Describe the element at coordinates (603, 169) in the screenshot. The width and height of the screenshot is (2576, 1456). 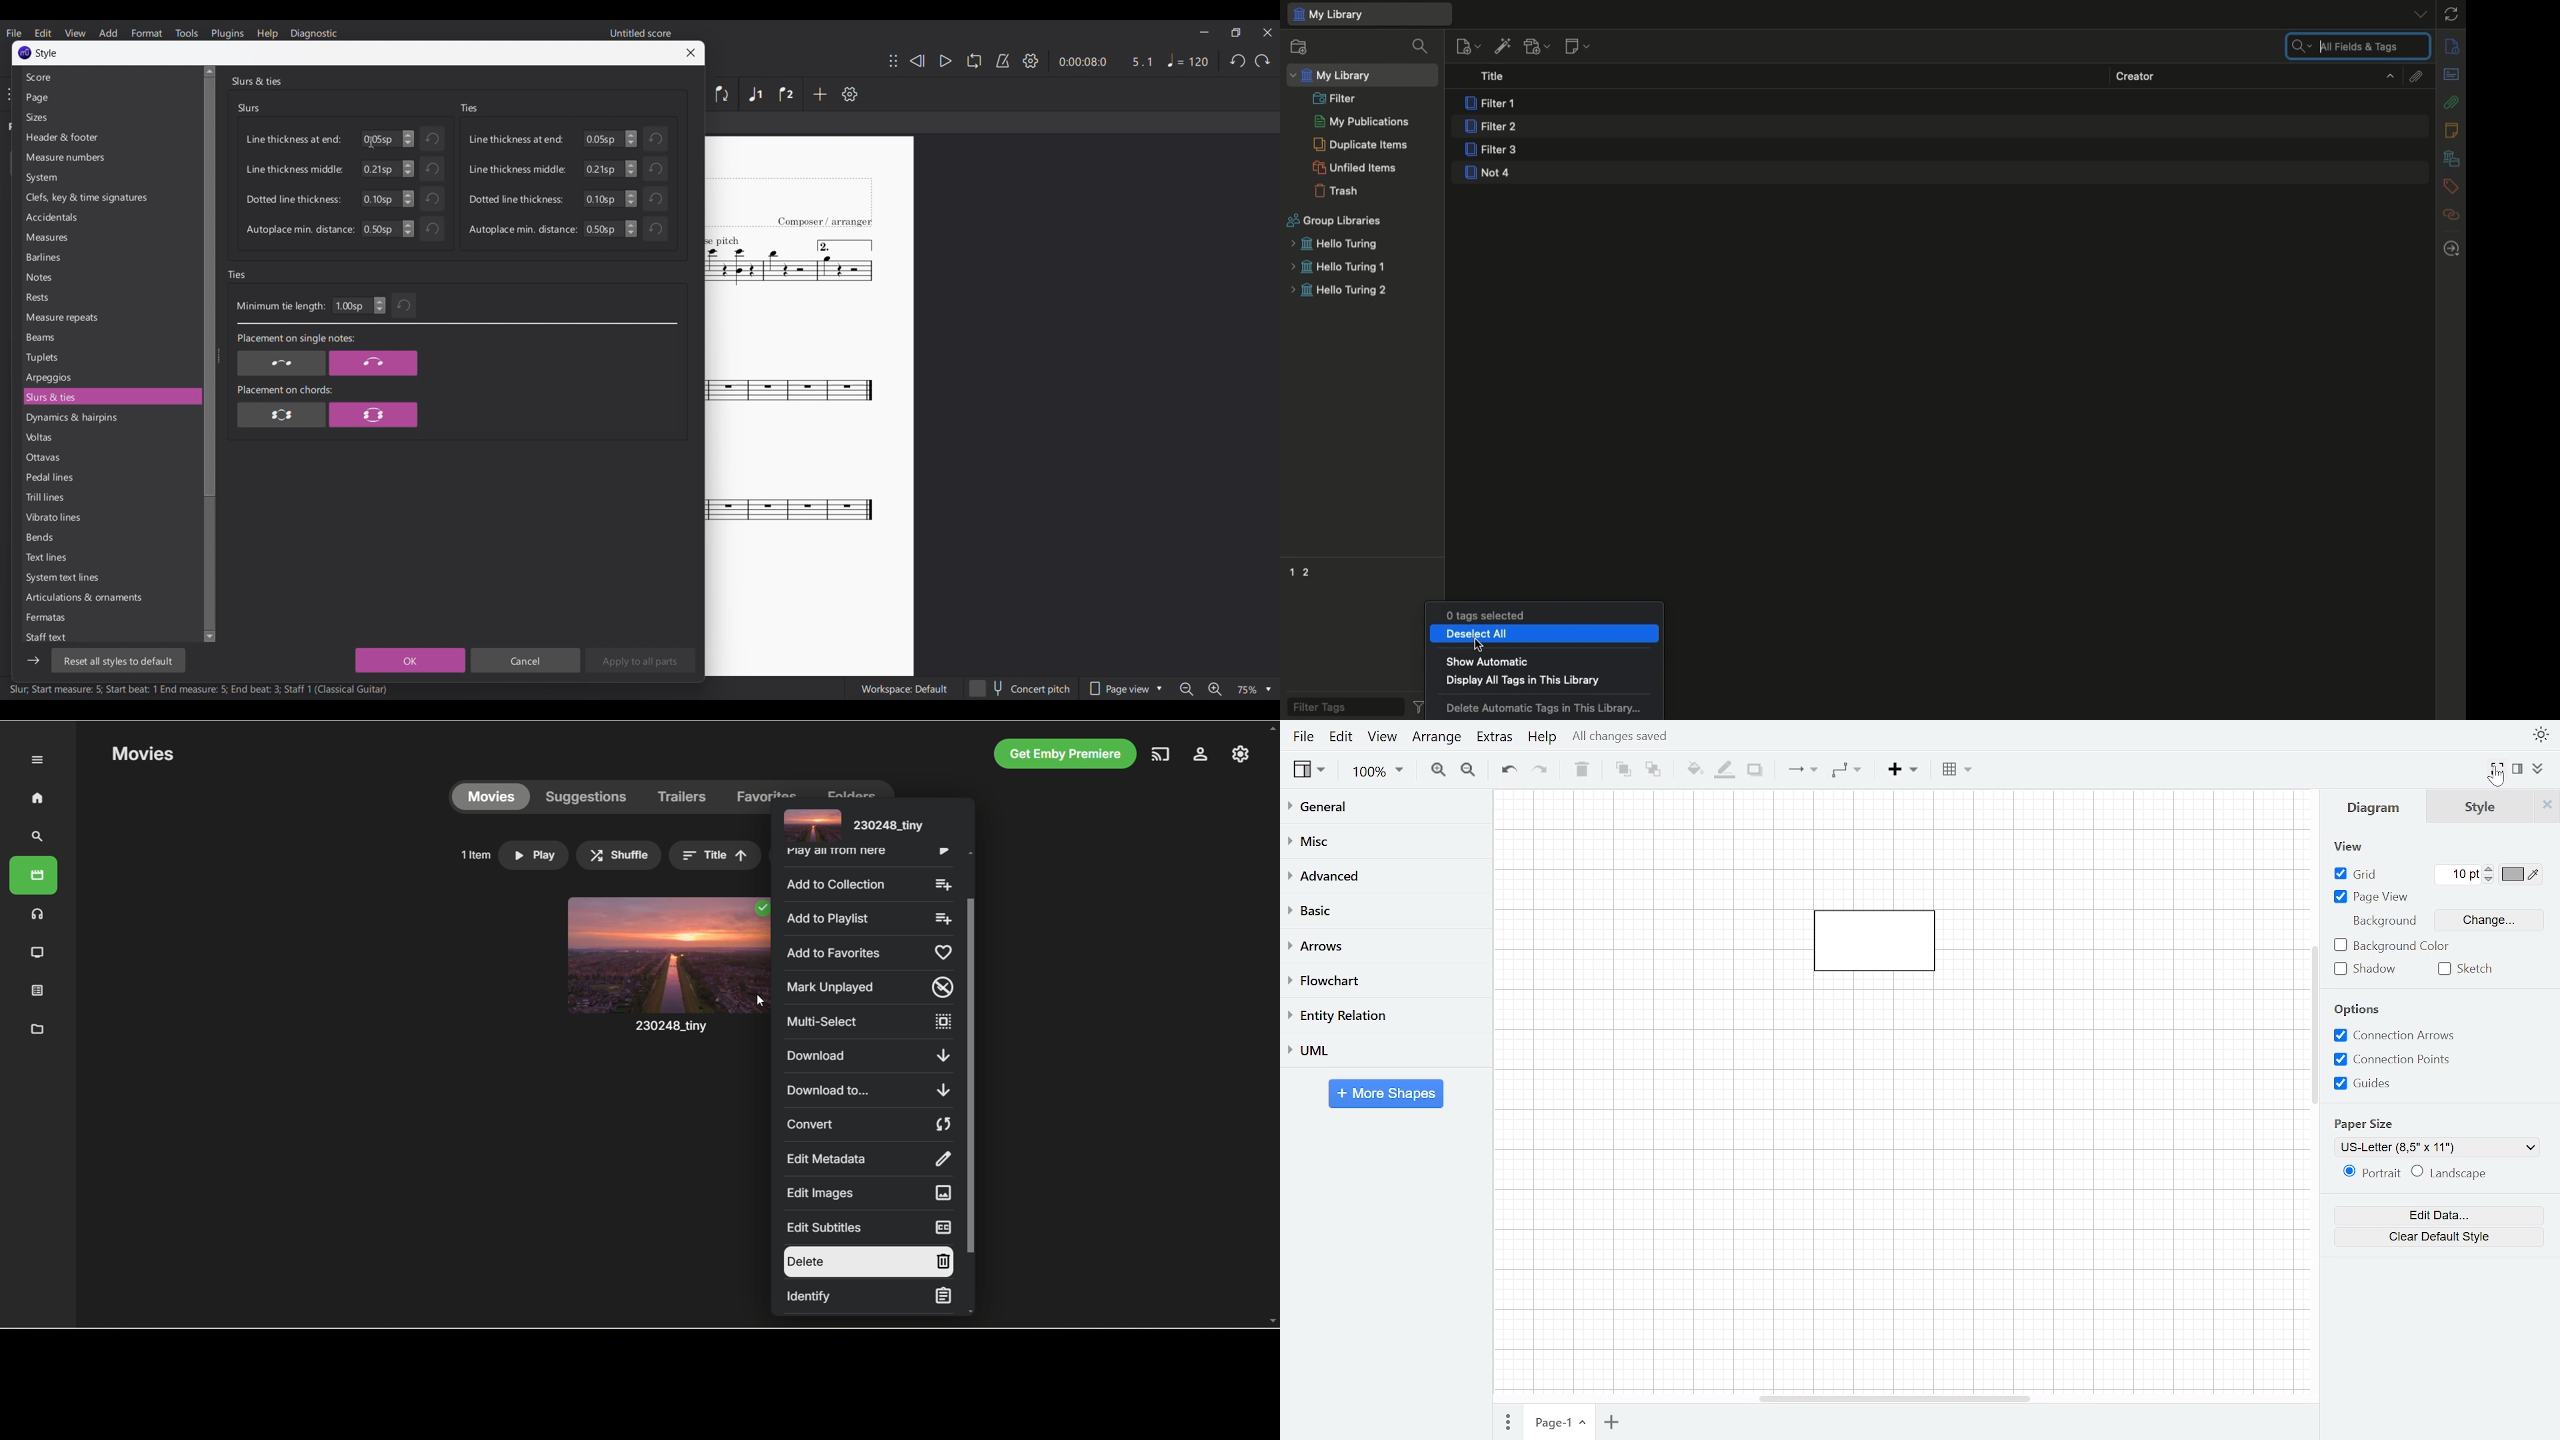
I see `Input line thickness middle` at that location.